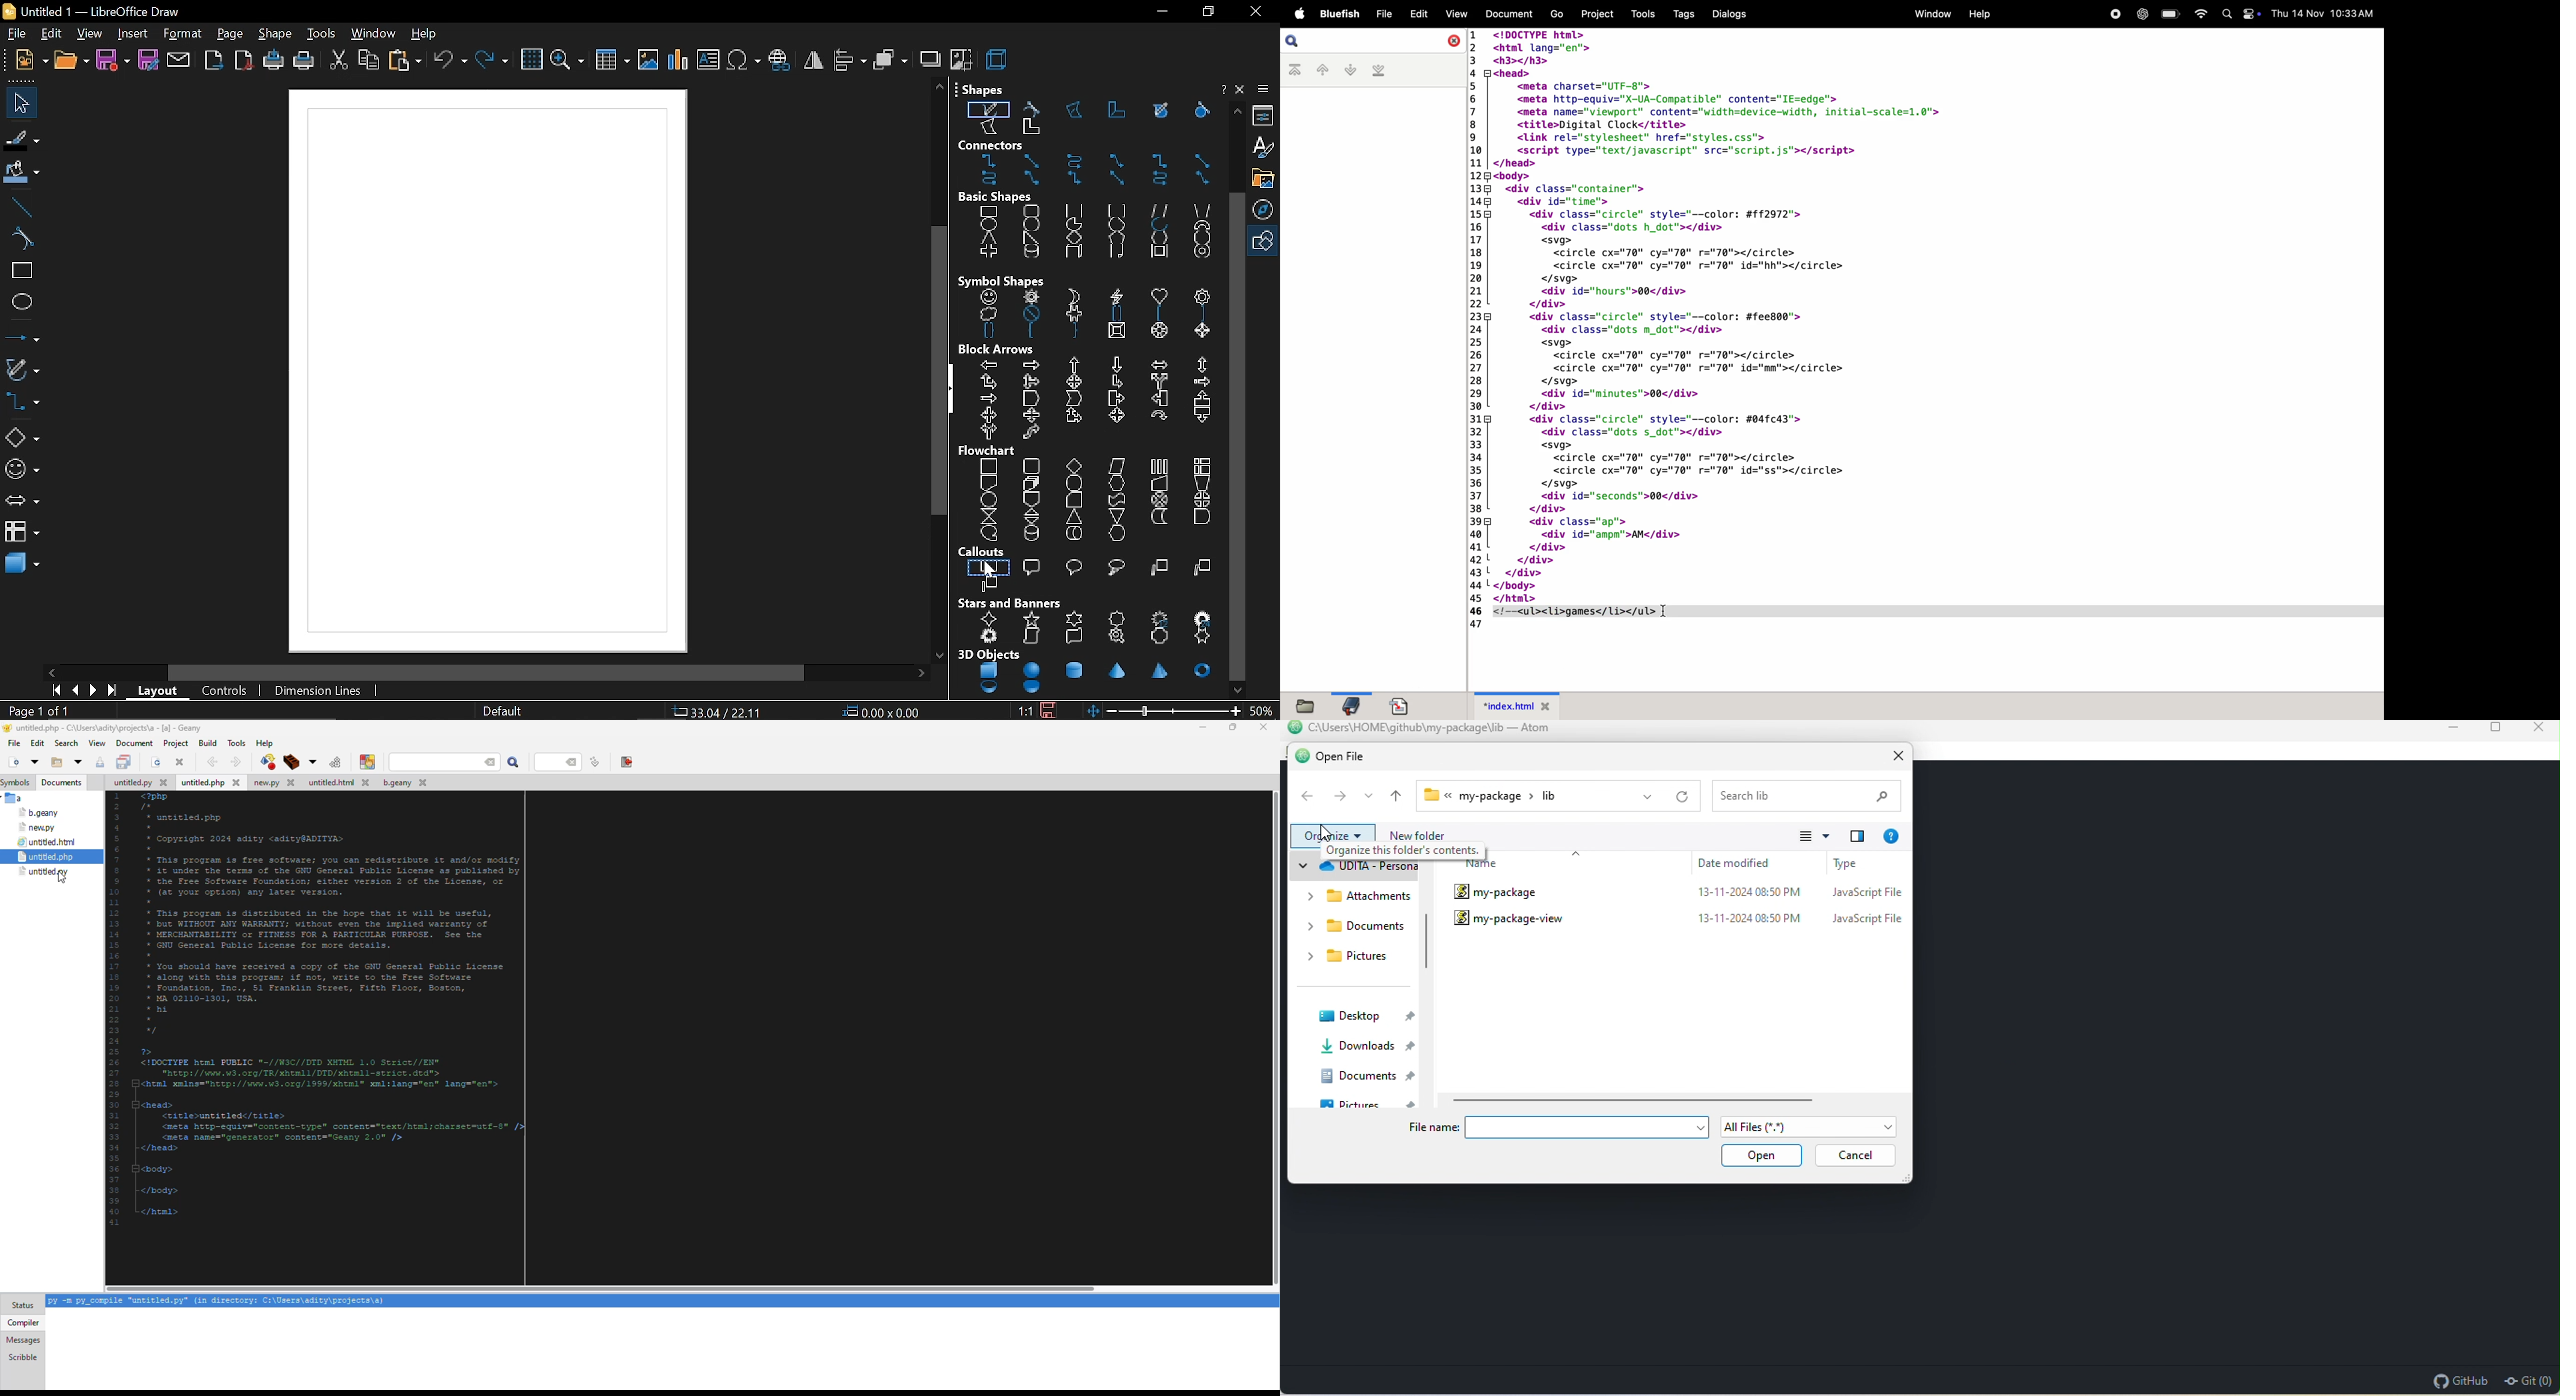 This screenshot has height=1400, width=2576. What do you see at coordinates (338, 61) in the screenshot?
I see `cut` at bounding box center [338, 61].